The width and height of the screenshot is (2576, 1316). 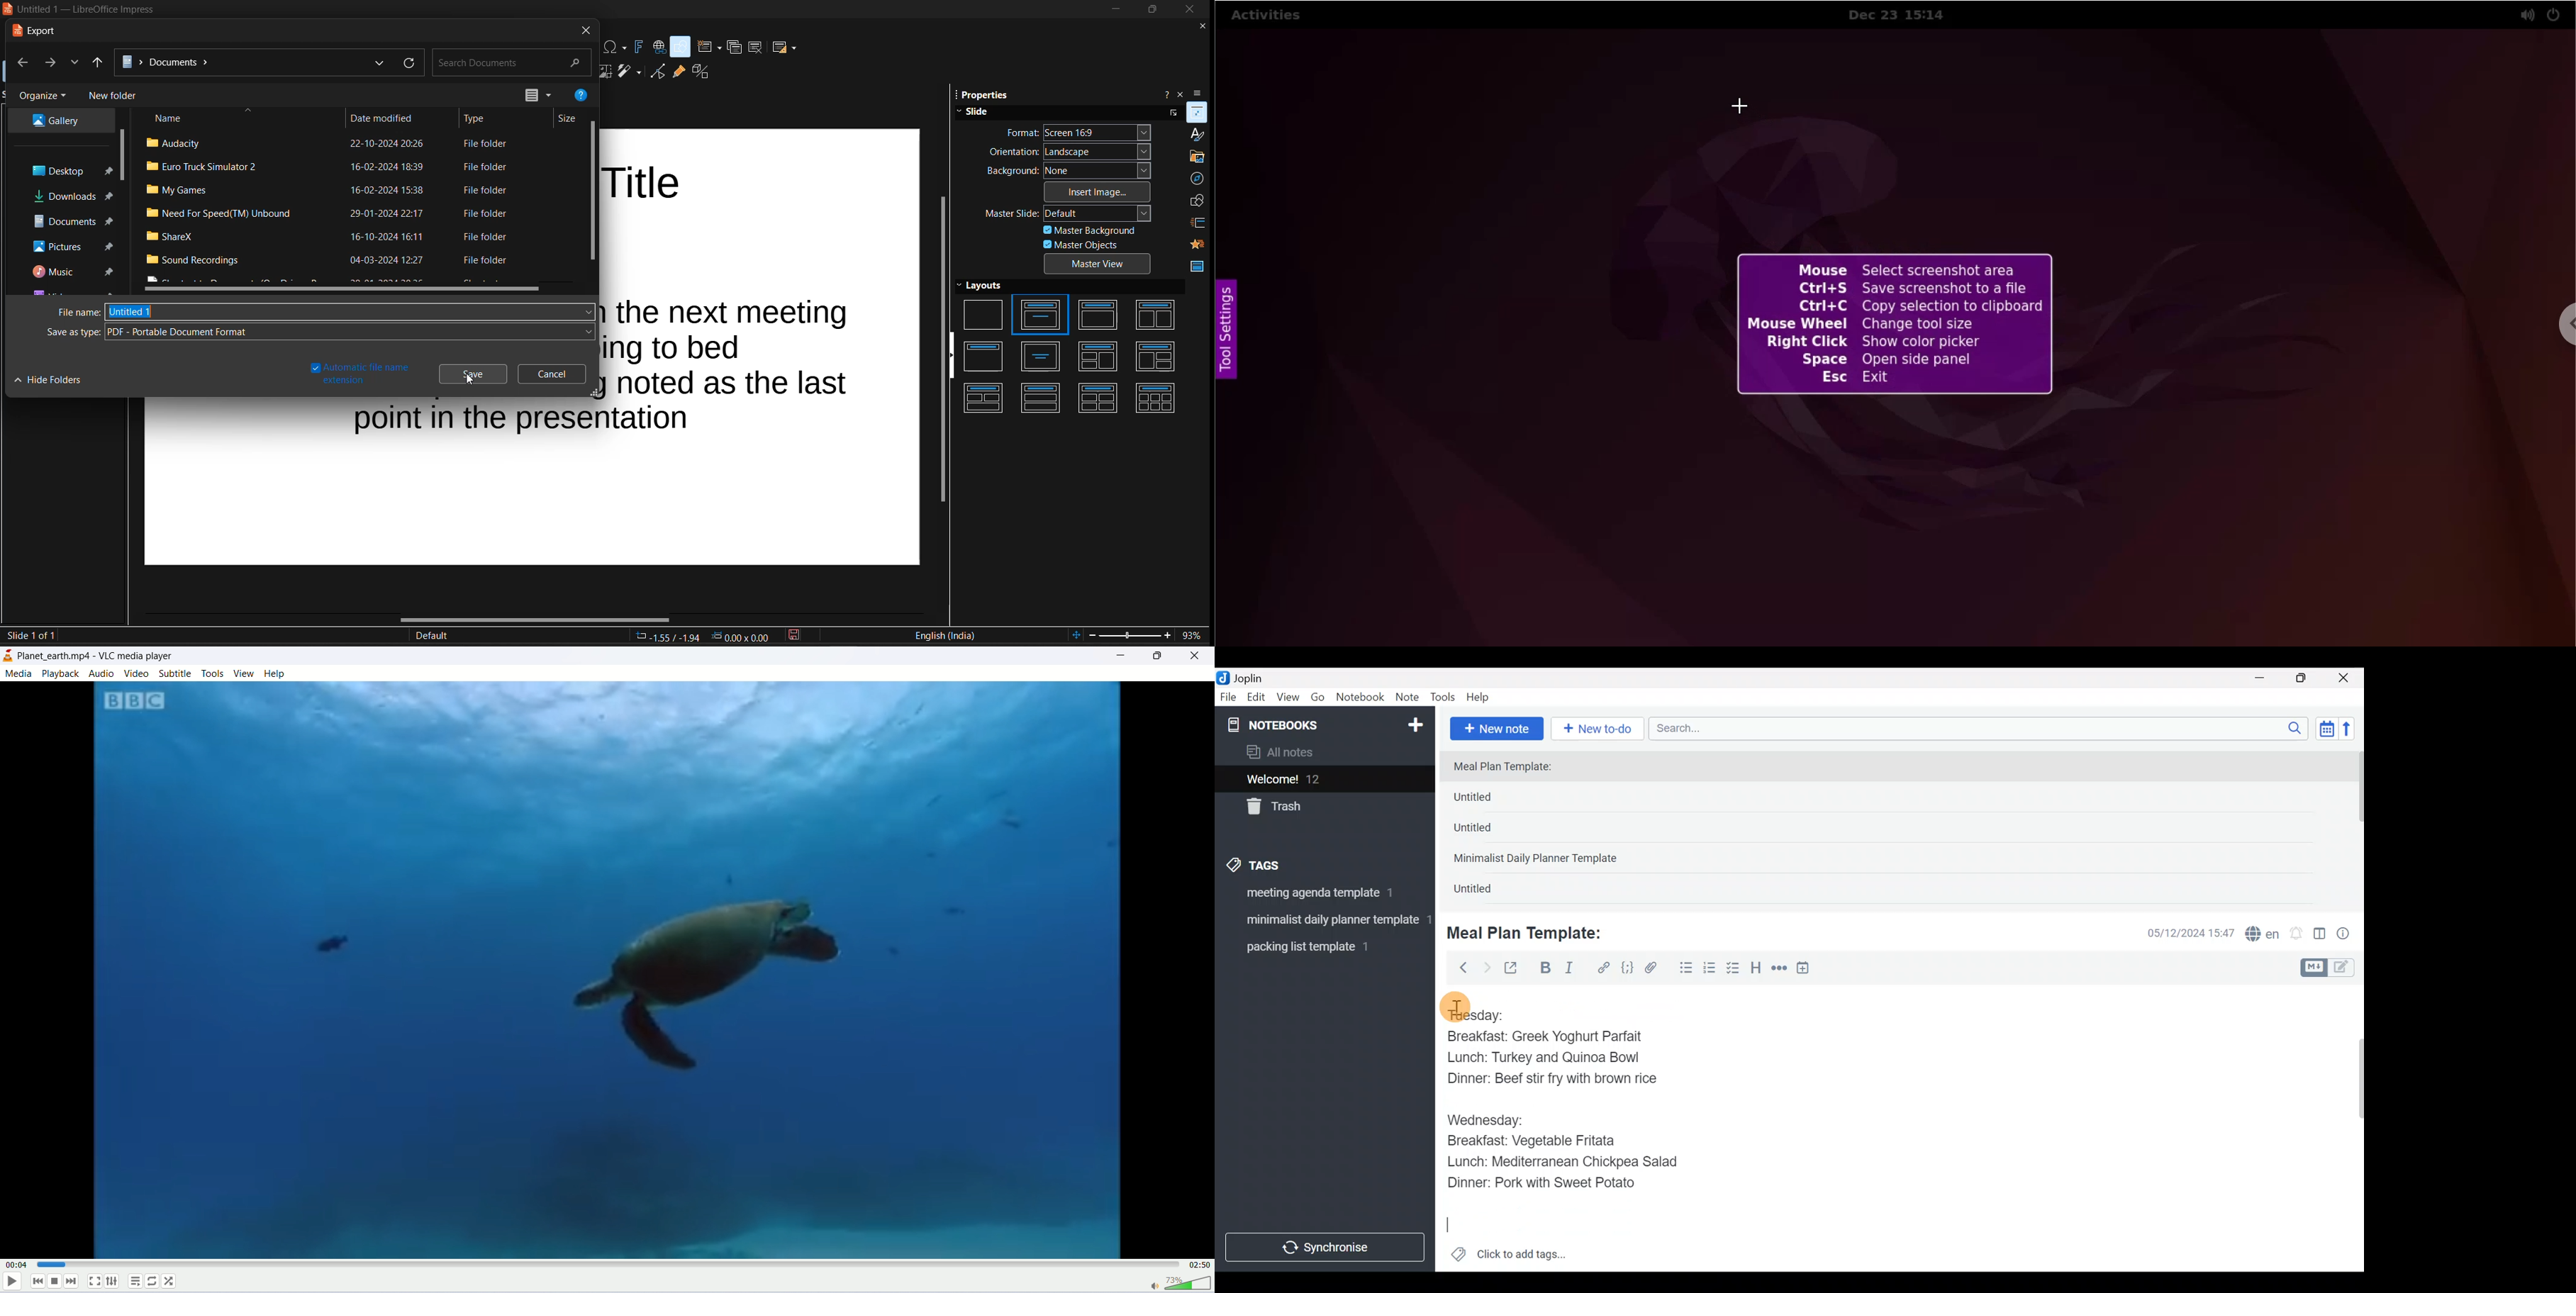 I want to click on 16-10-2024 16:11, so click(x=388, y=236).